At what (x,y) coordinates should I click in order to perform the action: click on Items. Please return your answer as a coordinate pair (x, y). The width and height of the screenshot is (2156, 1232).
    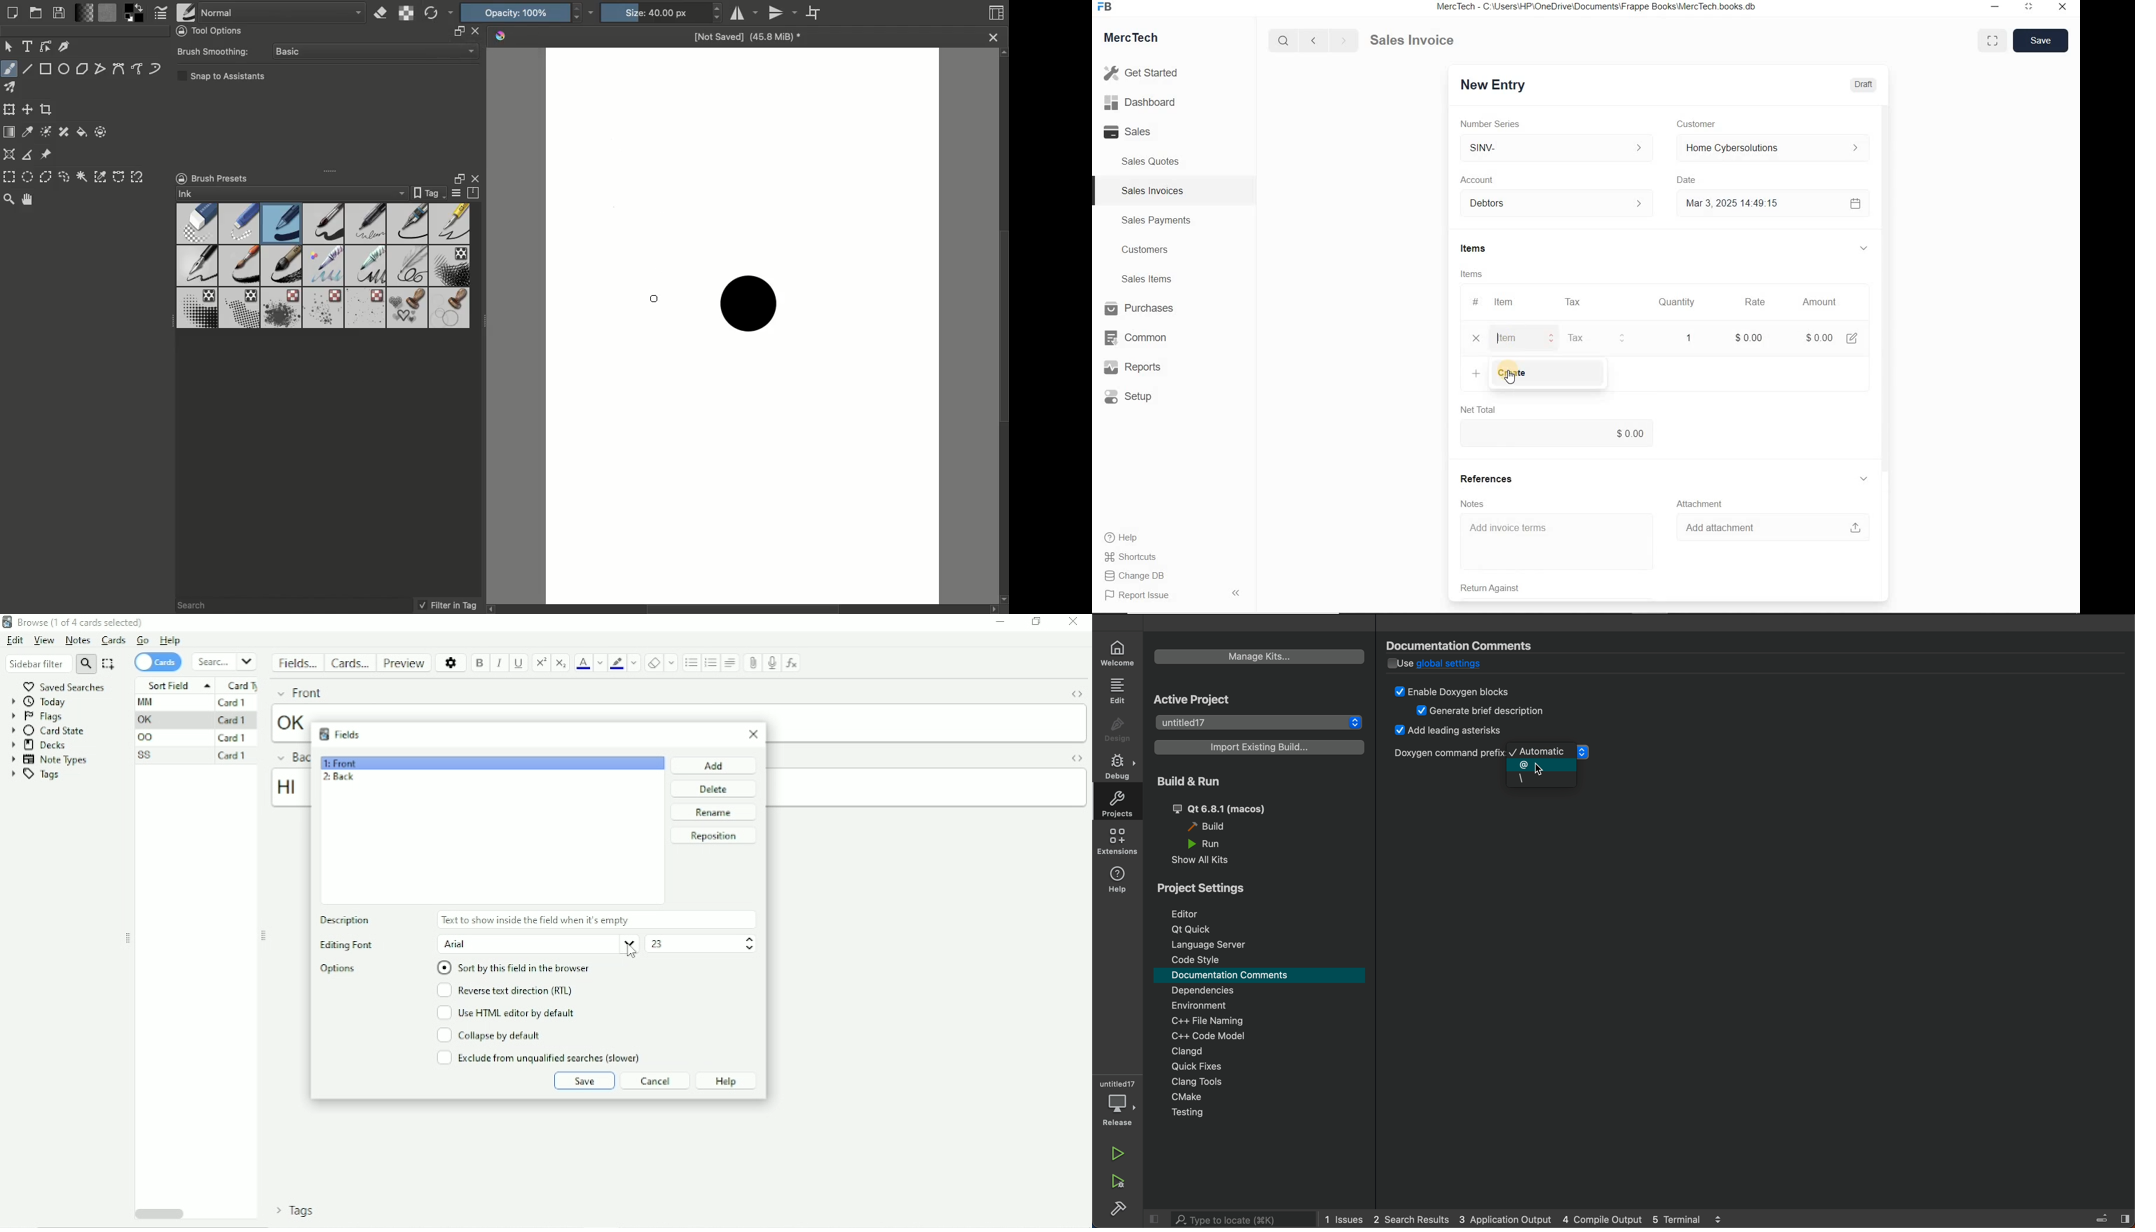
    Looking at the image, I should click on (1480, 249).